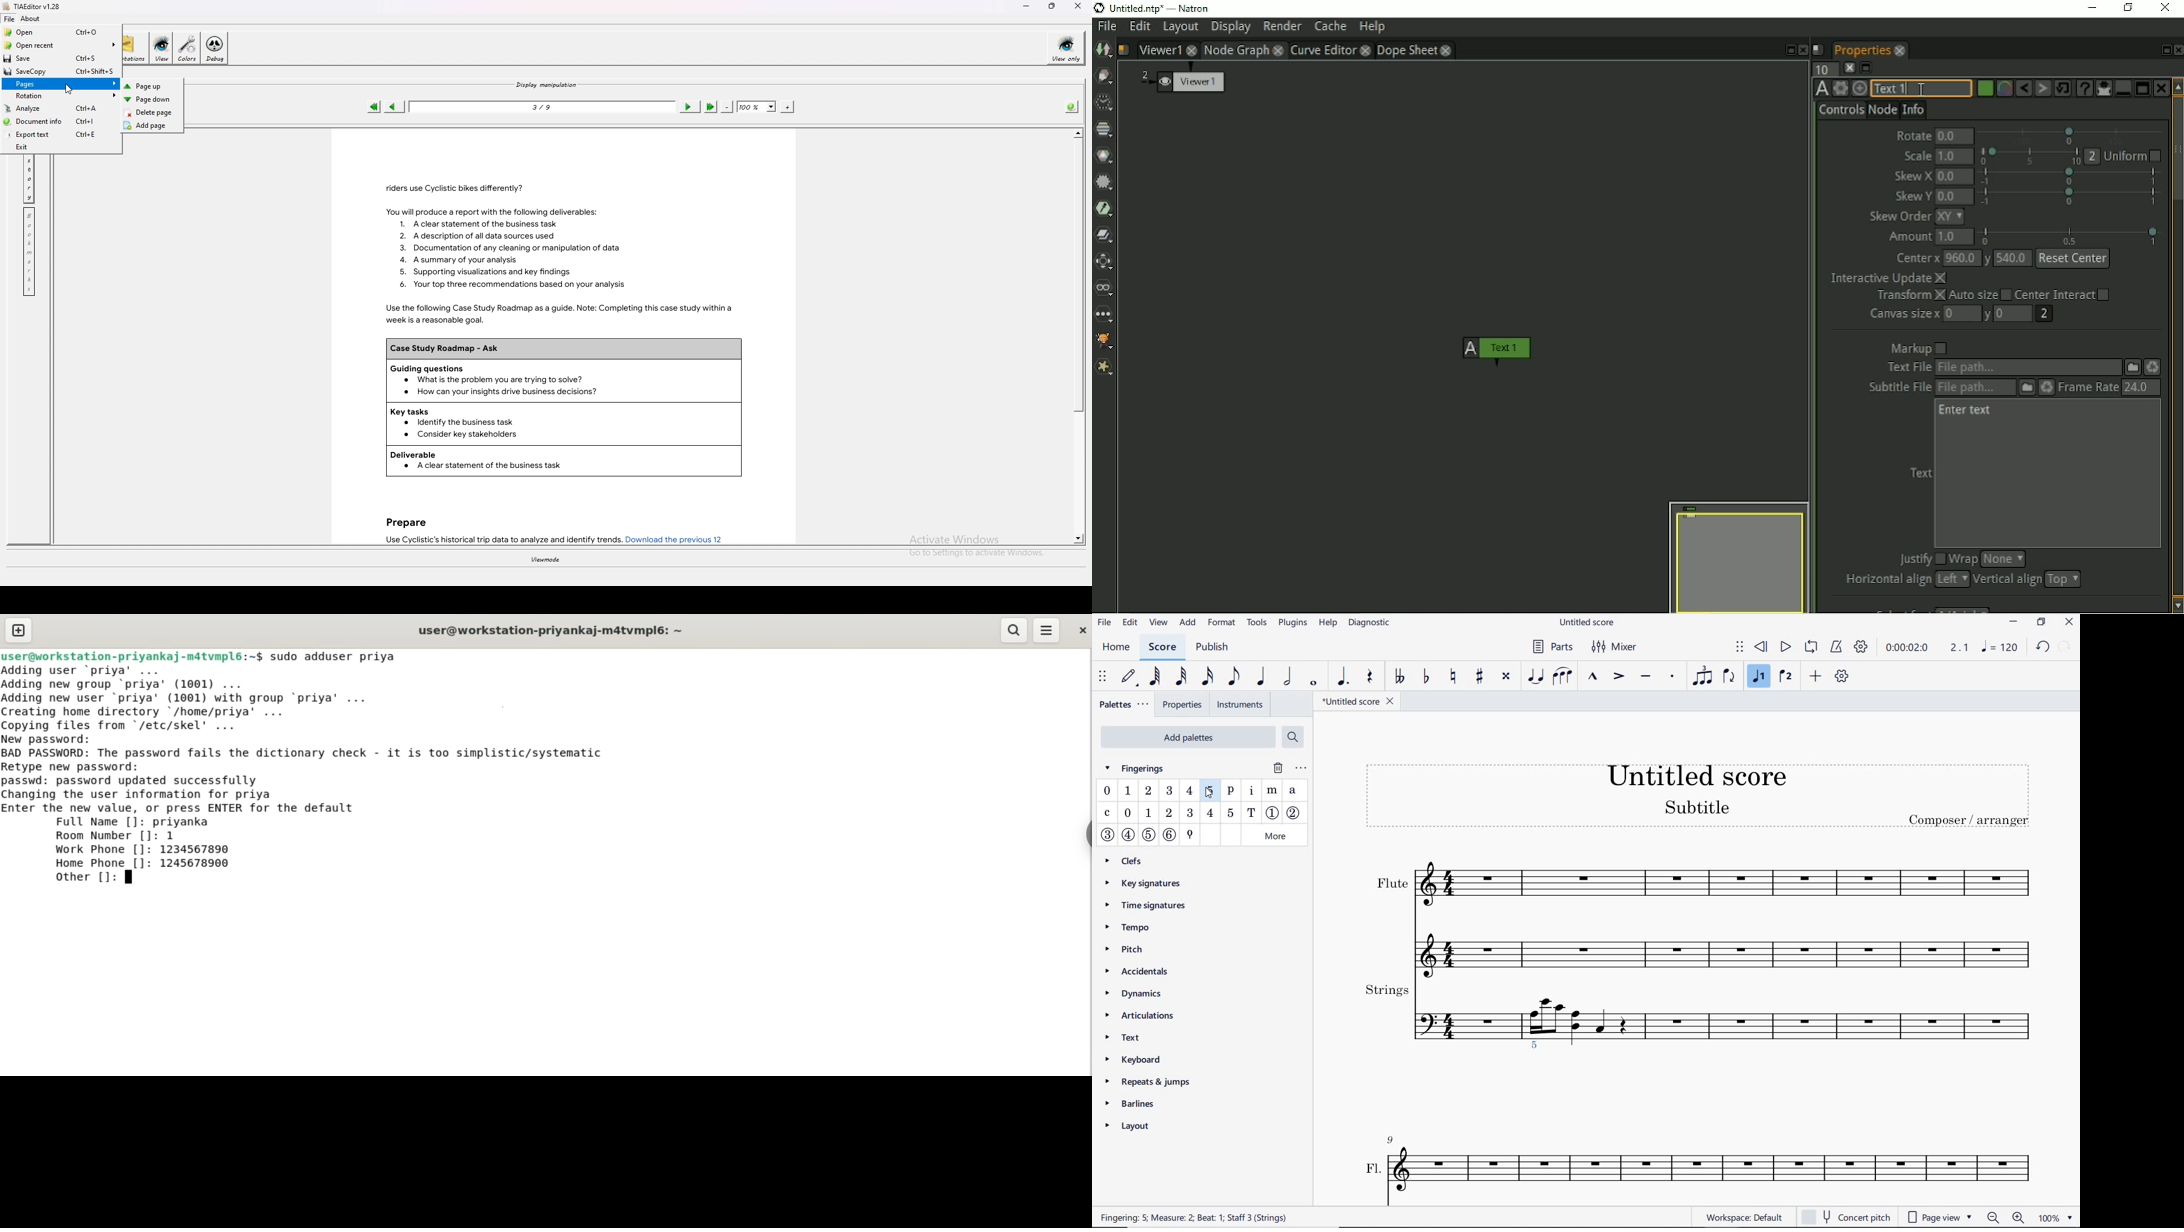  What do you see at coordinates (1128, 792) in the screenshot?
I see `fingering 1` at bounding box center [1128, 792].